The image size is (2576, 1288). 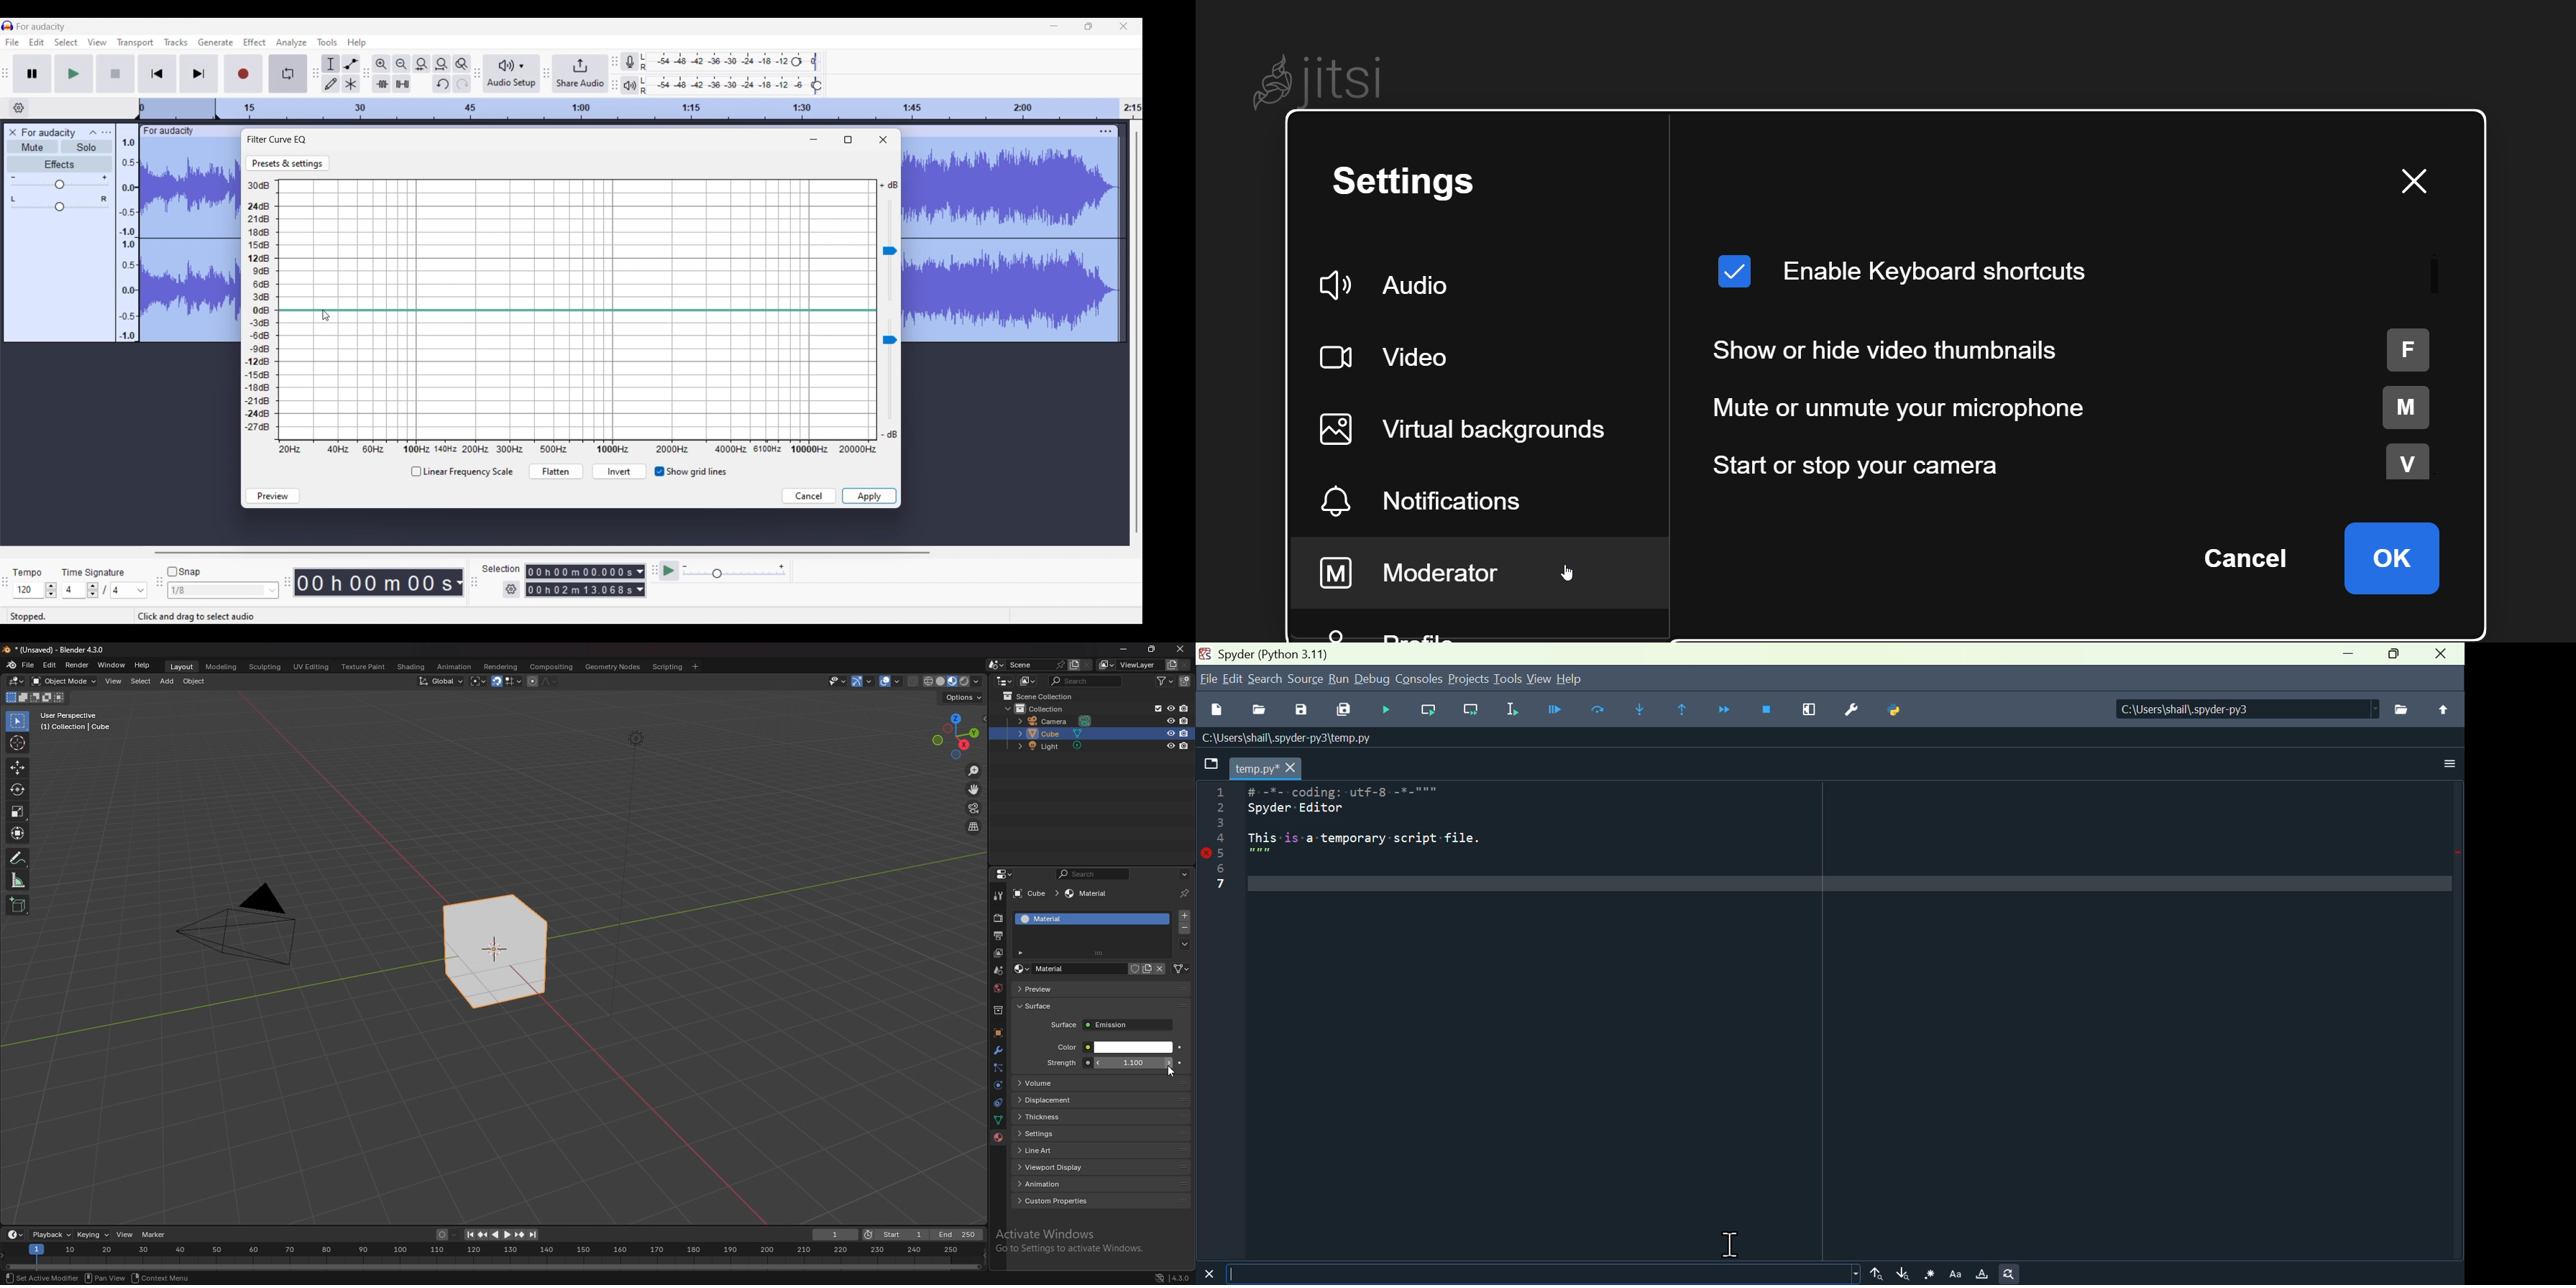 What do you see at coordinates (73, 74) in the screenshot?
I see `Play/Play once` at bounding box center [73, 74].